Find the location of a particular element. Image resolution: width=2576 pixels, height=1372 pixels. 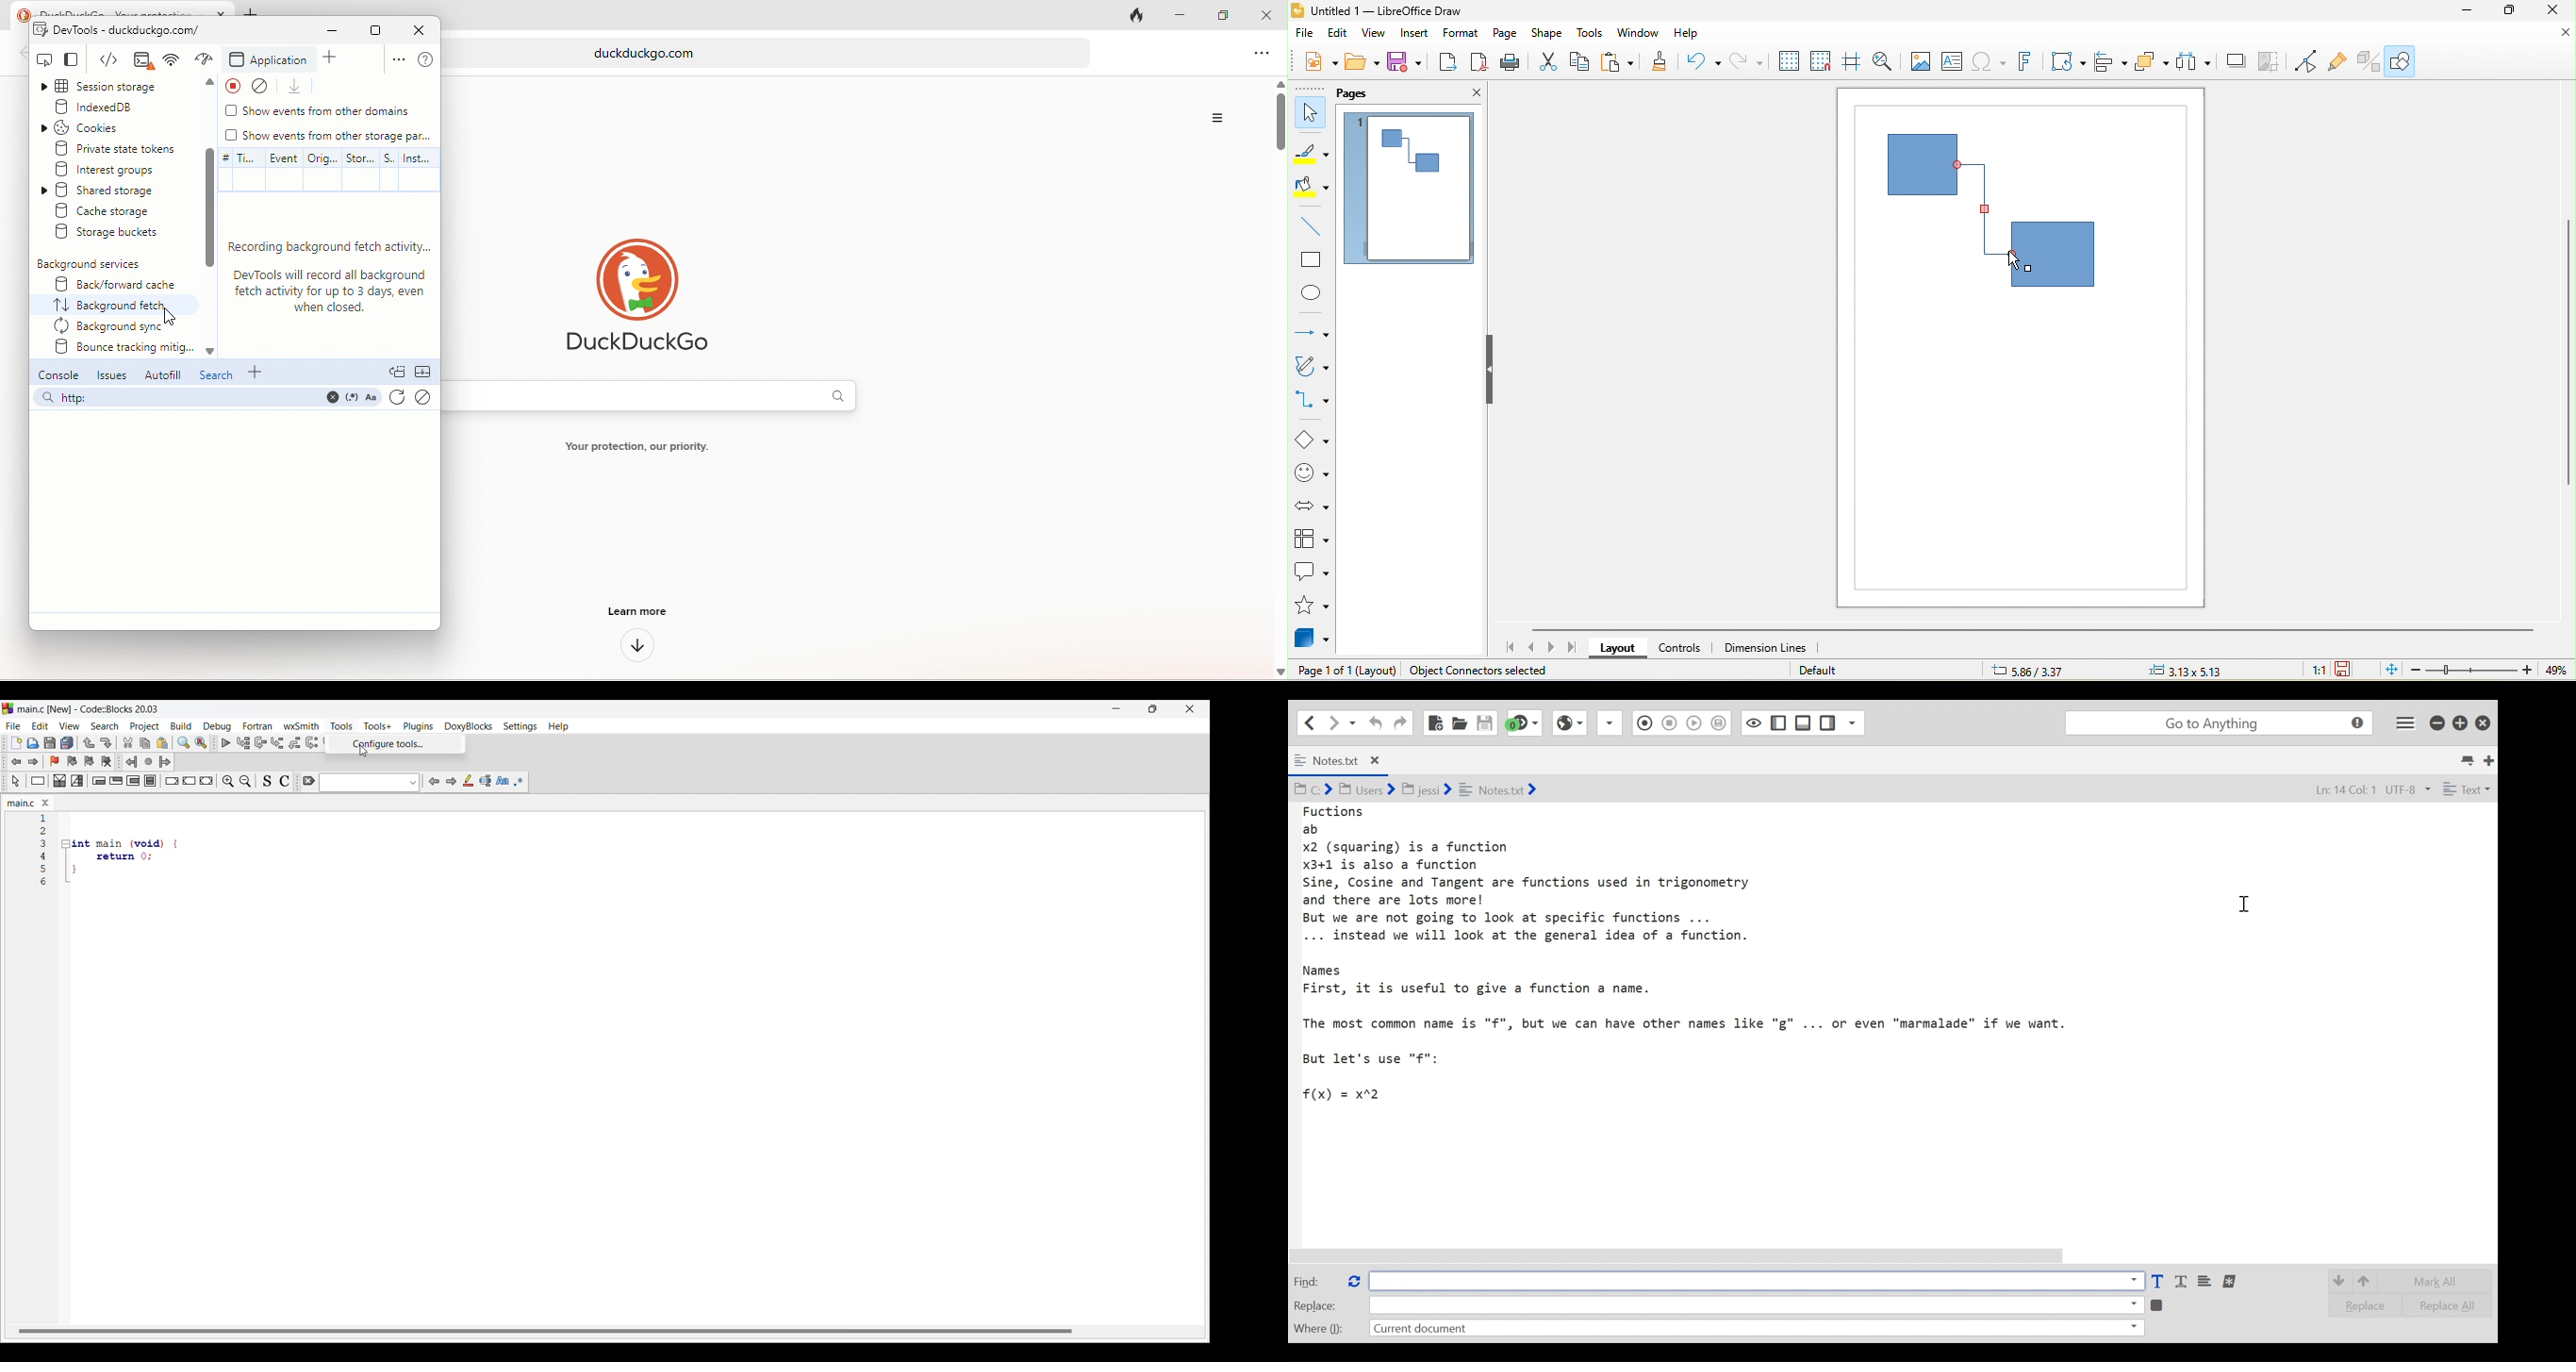

 is located at coordinates (1400, 723).